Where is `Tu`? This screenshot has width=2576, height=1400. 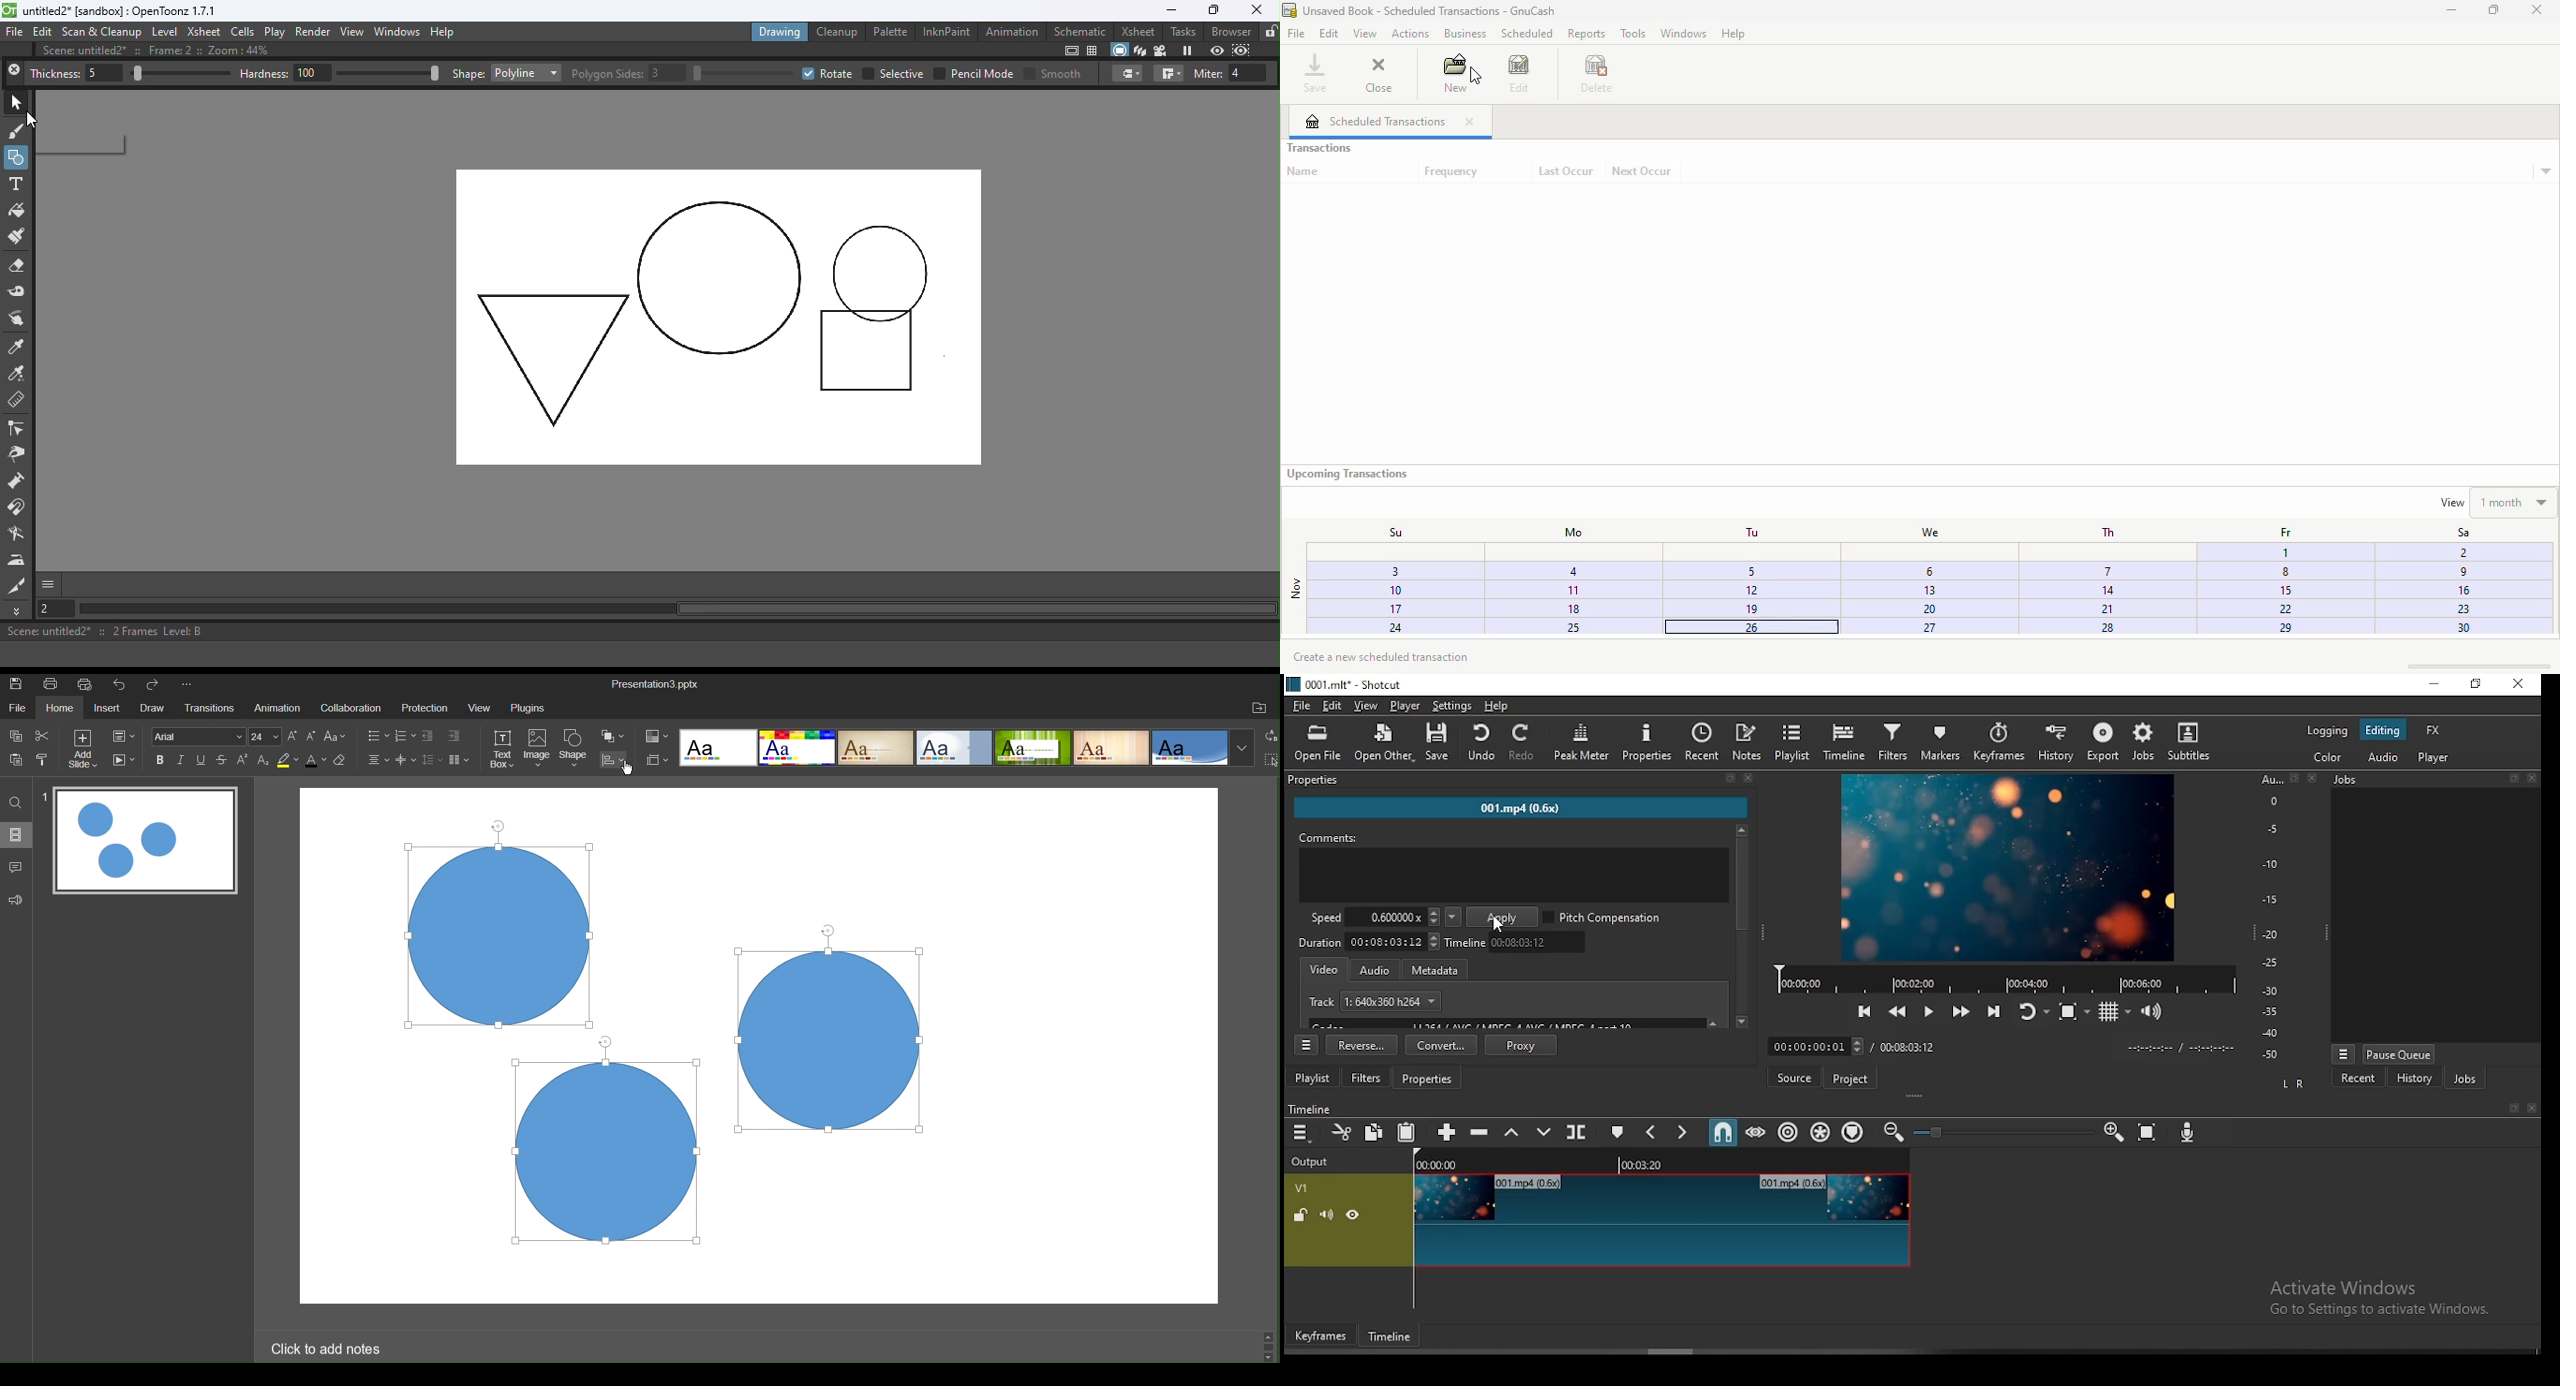 Tu is located at coordinates (1749, 532).